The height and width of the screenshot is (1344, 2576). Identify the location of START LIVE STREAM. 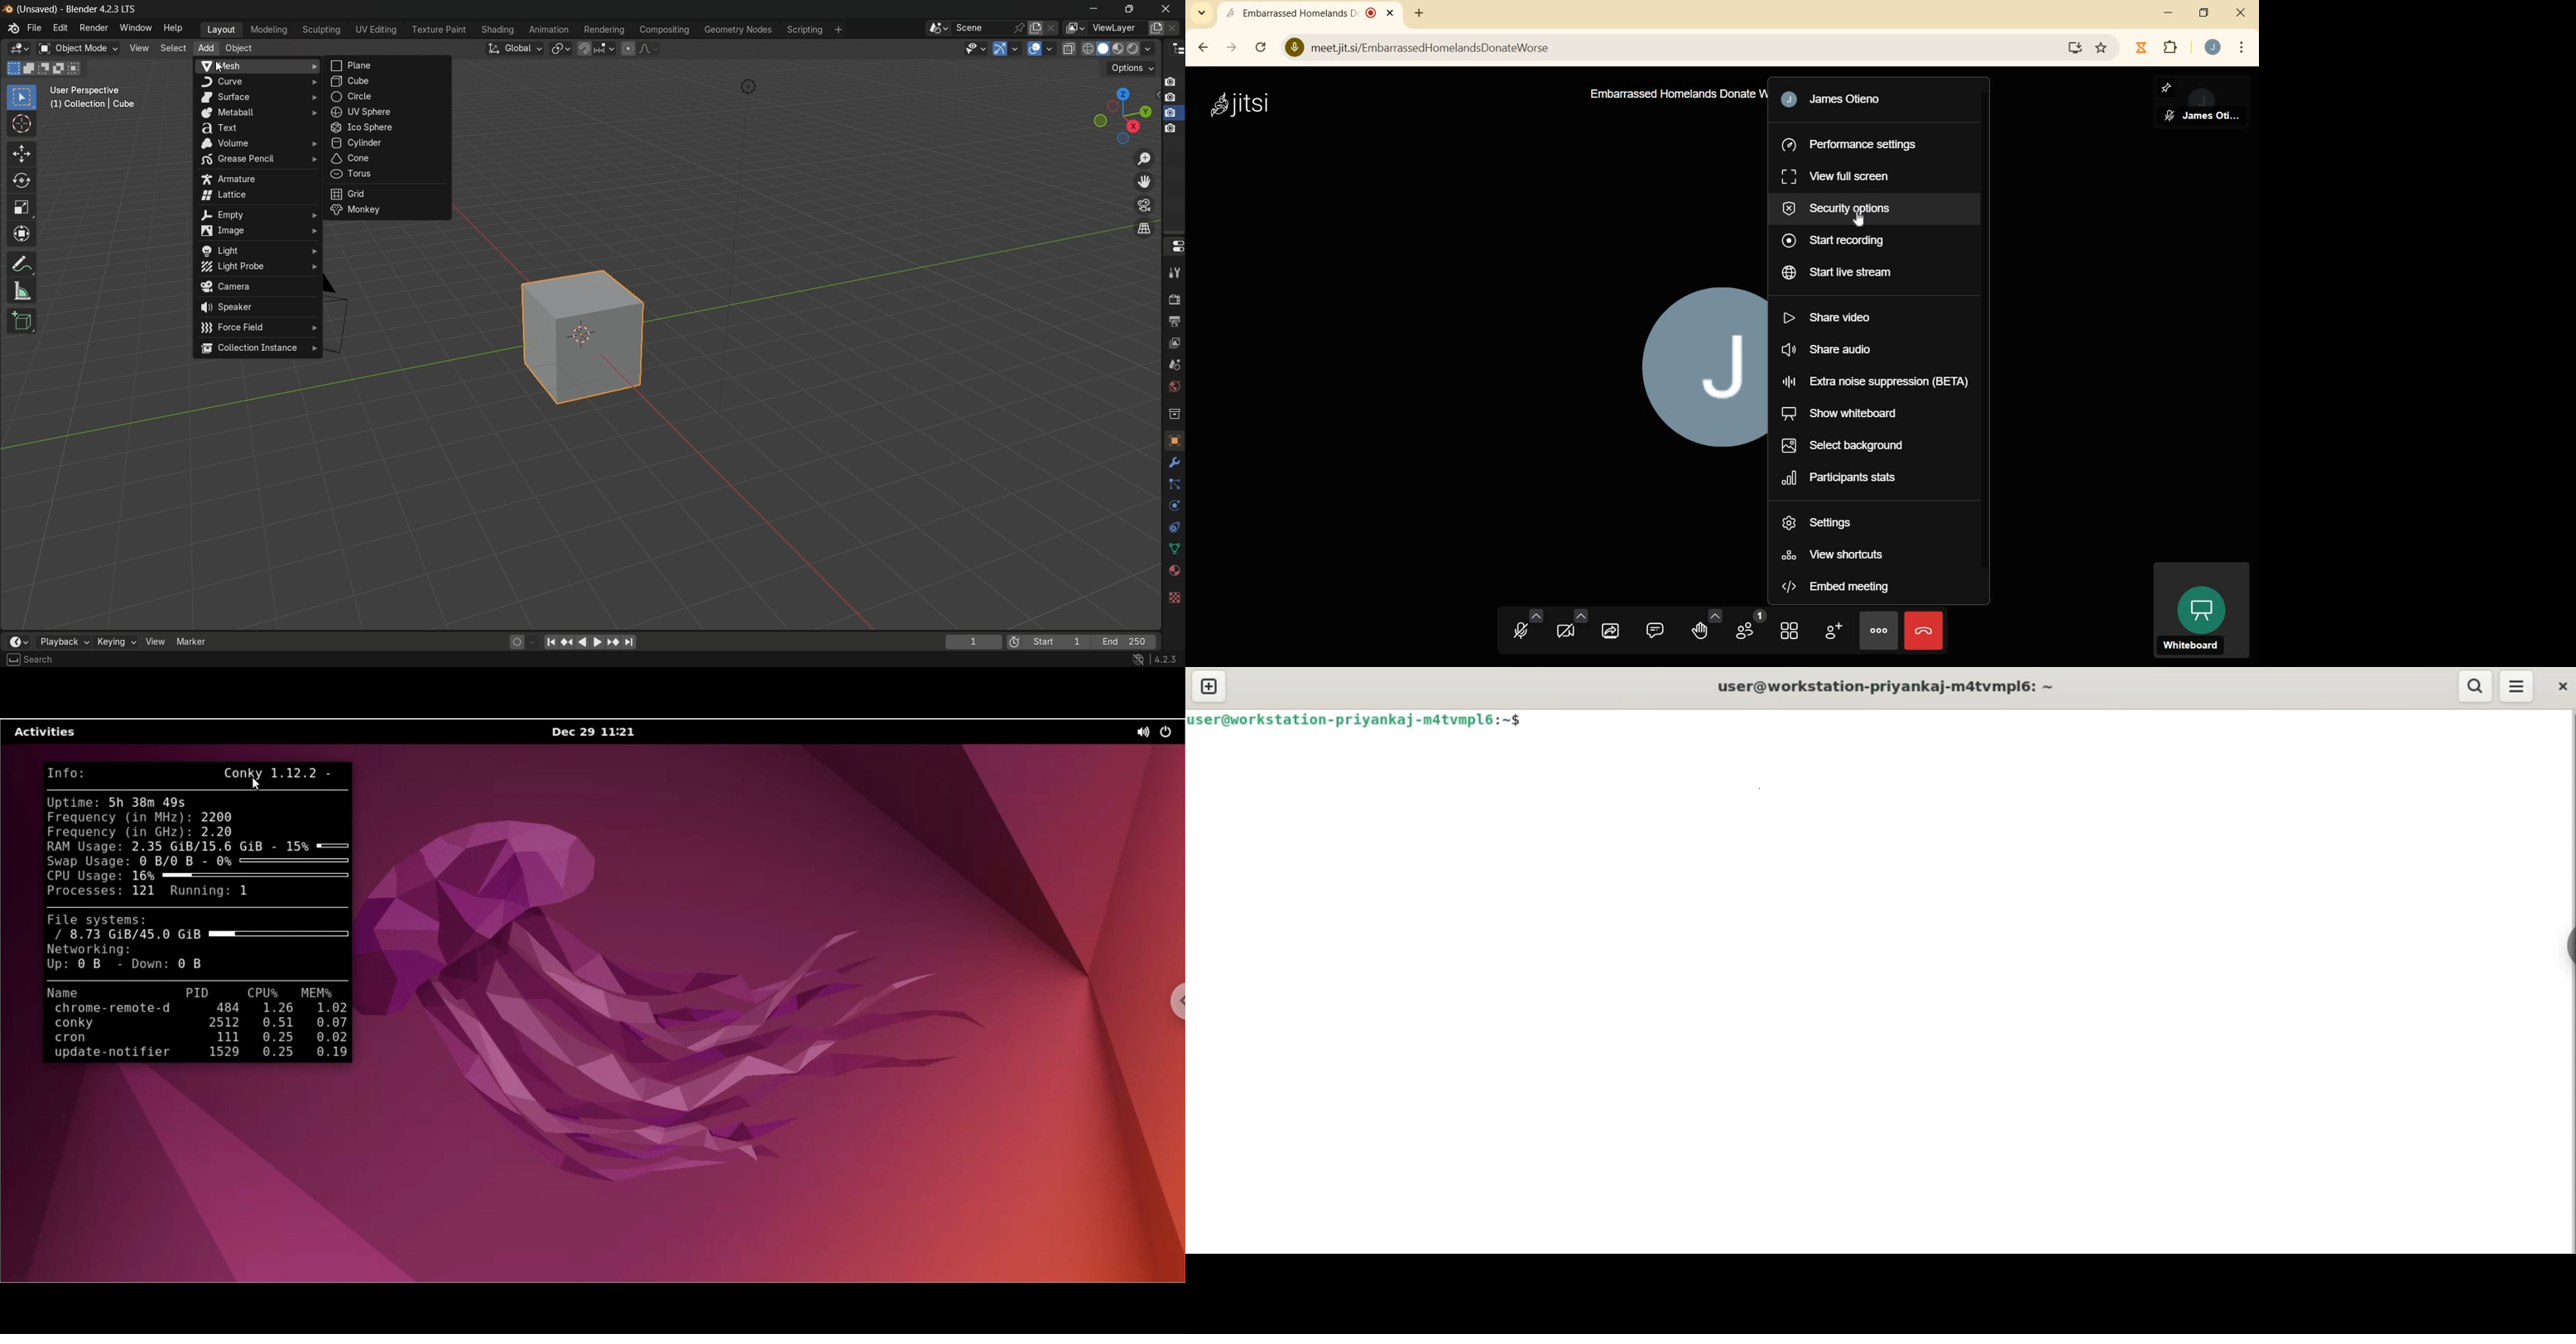
(1865, 272).